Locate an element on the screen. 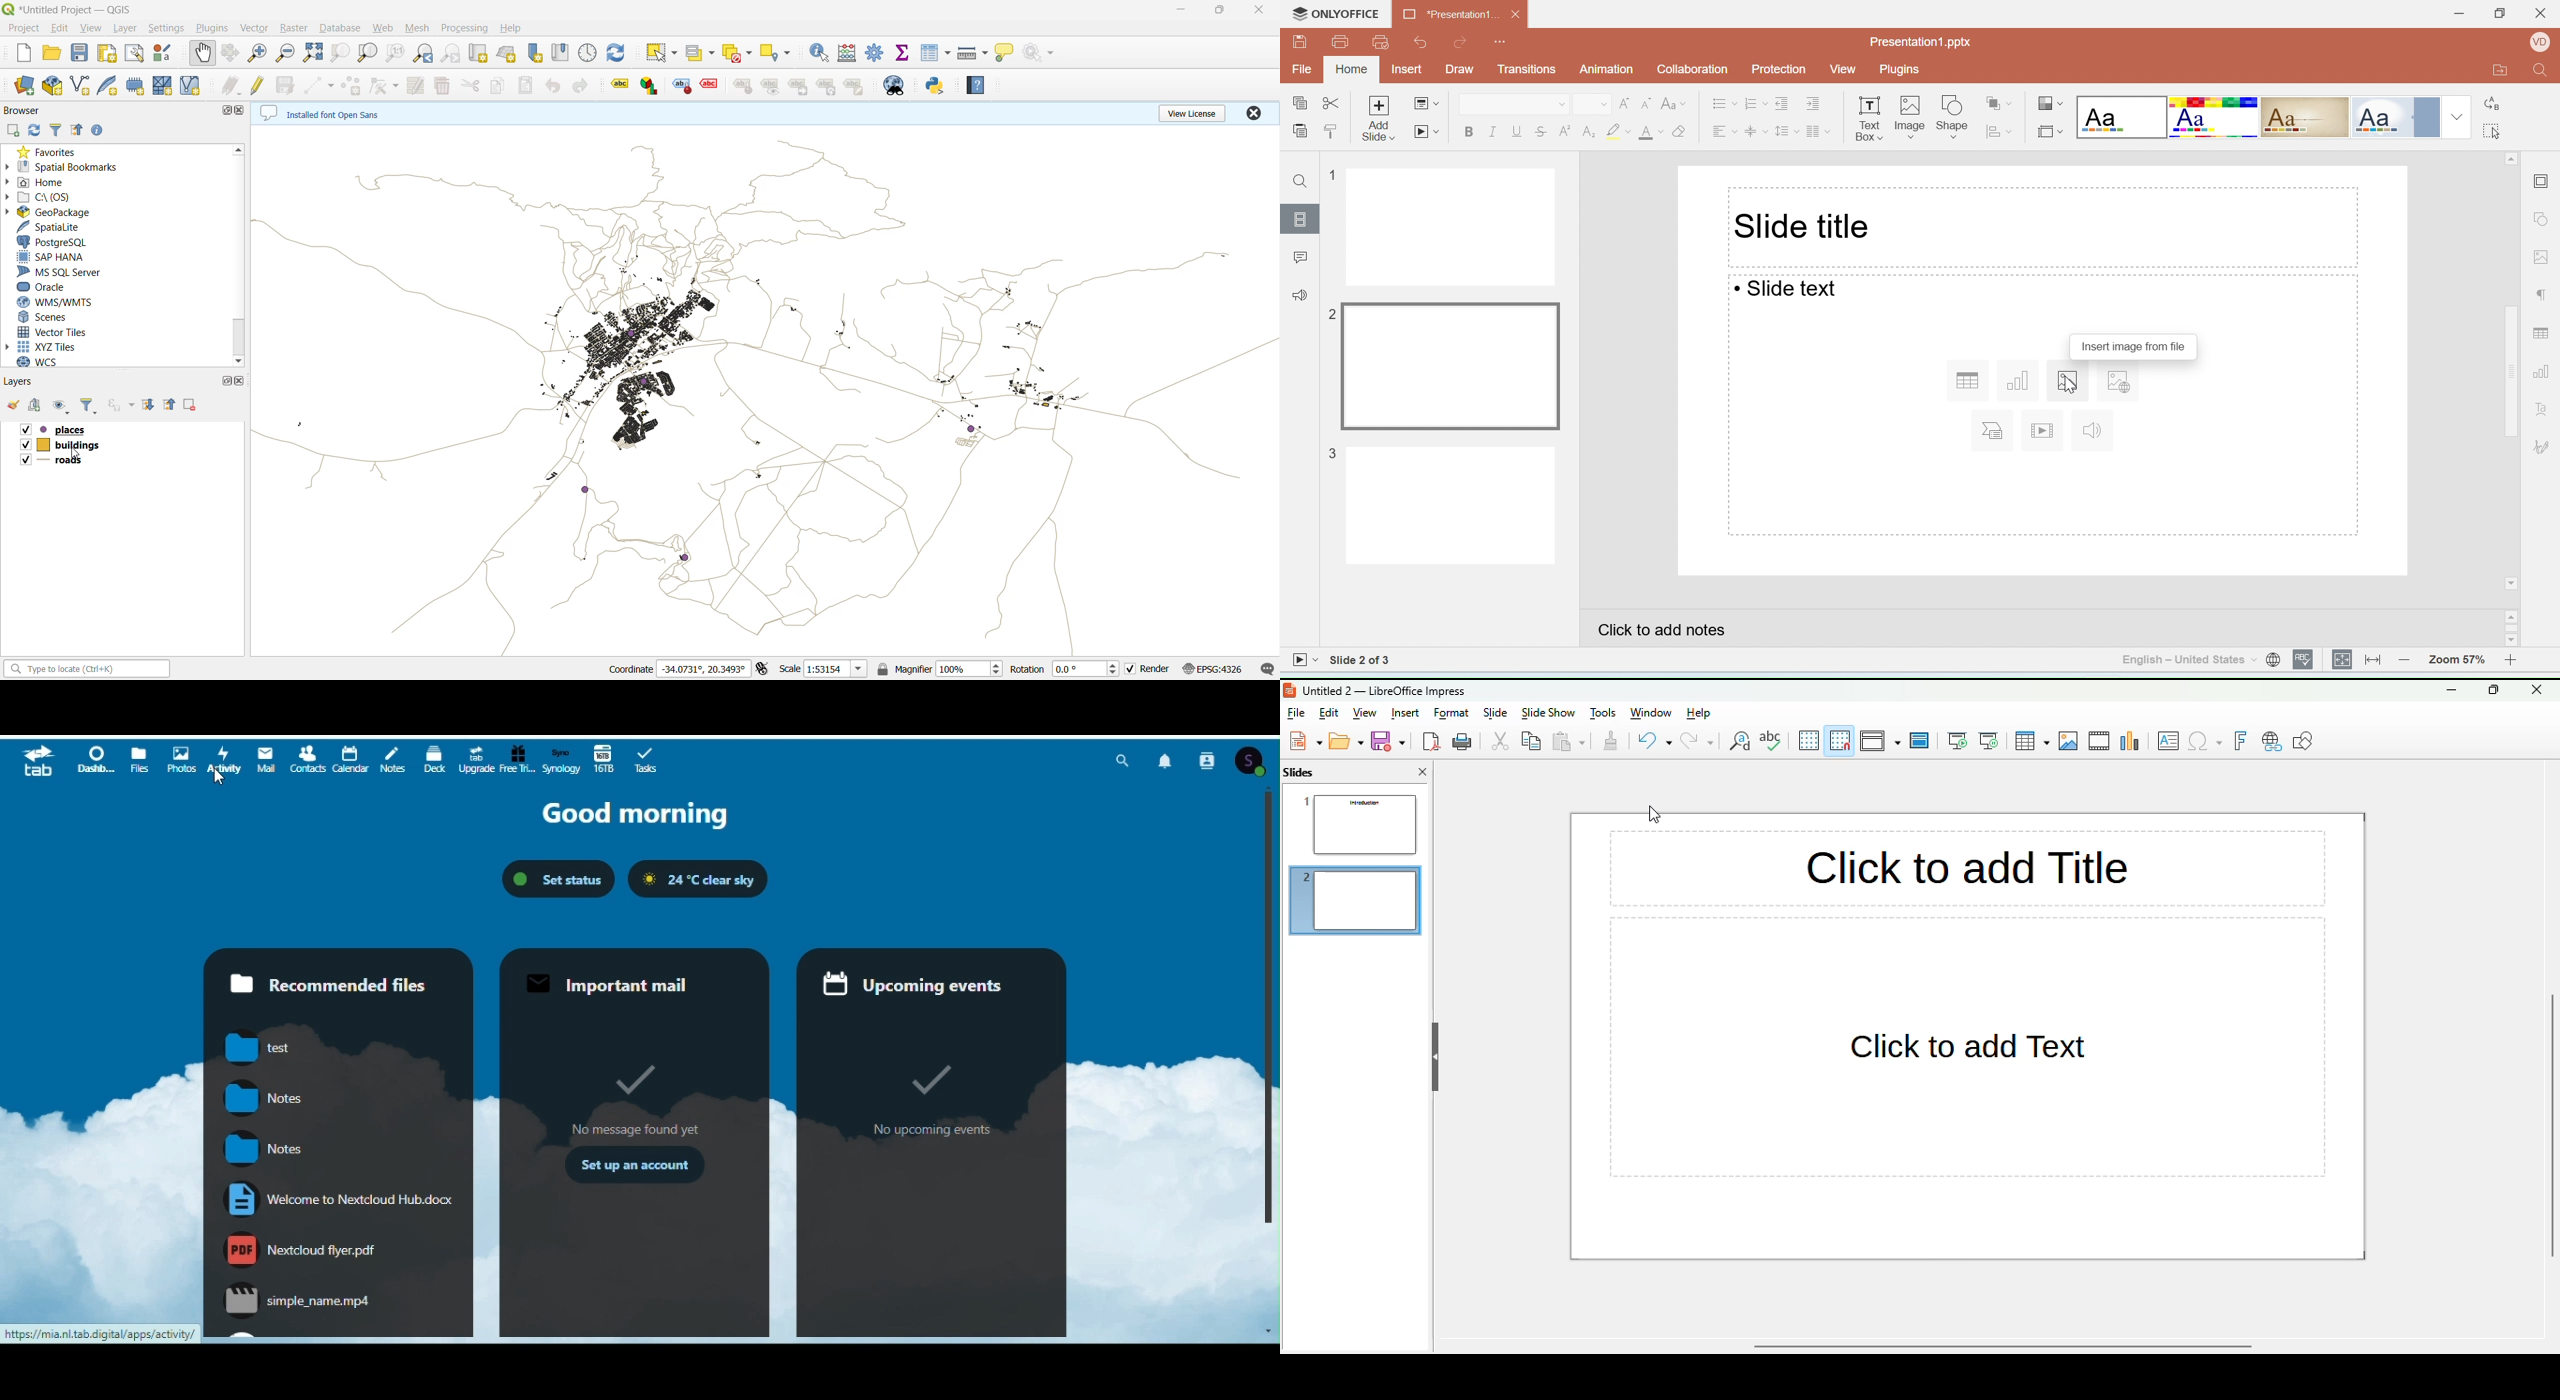 The image size is (2576, 1400). insert chart is located at coordinates (2131, 741).